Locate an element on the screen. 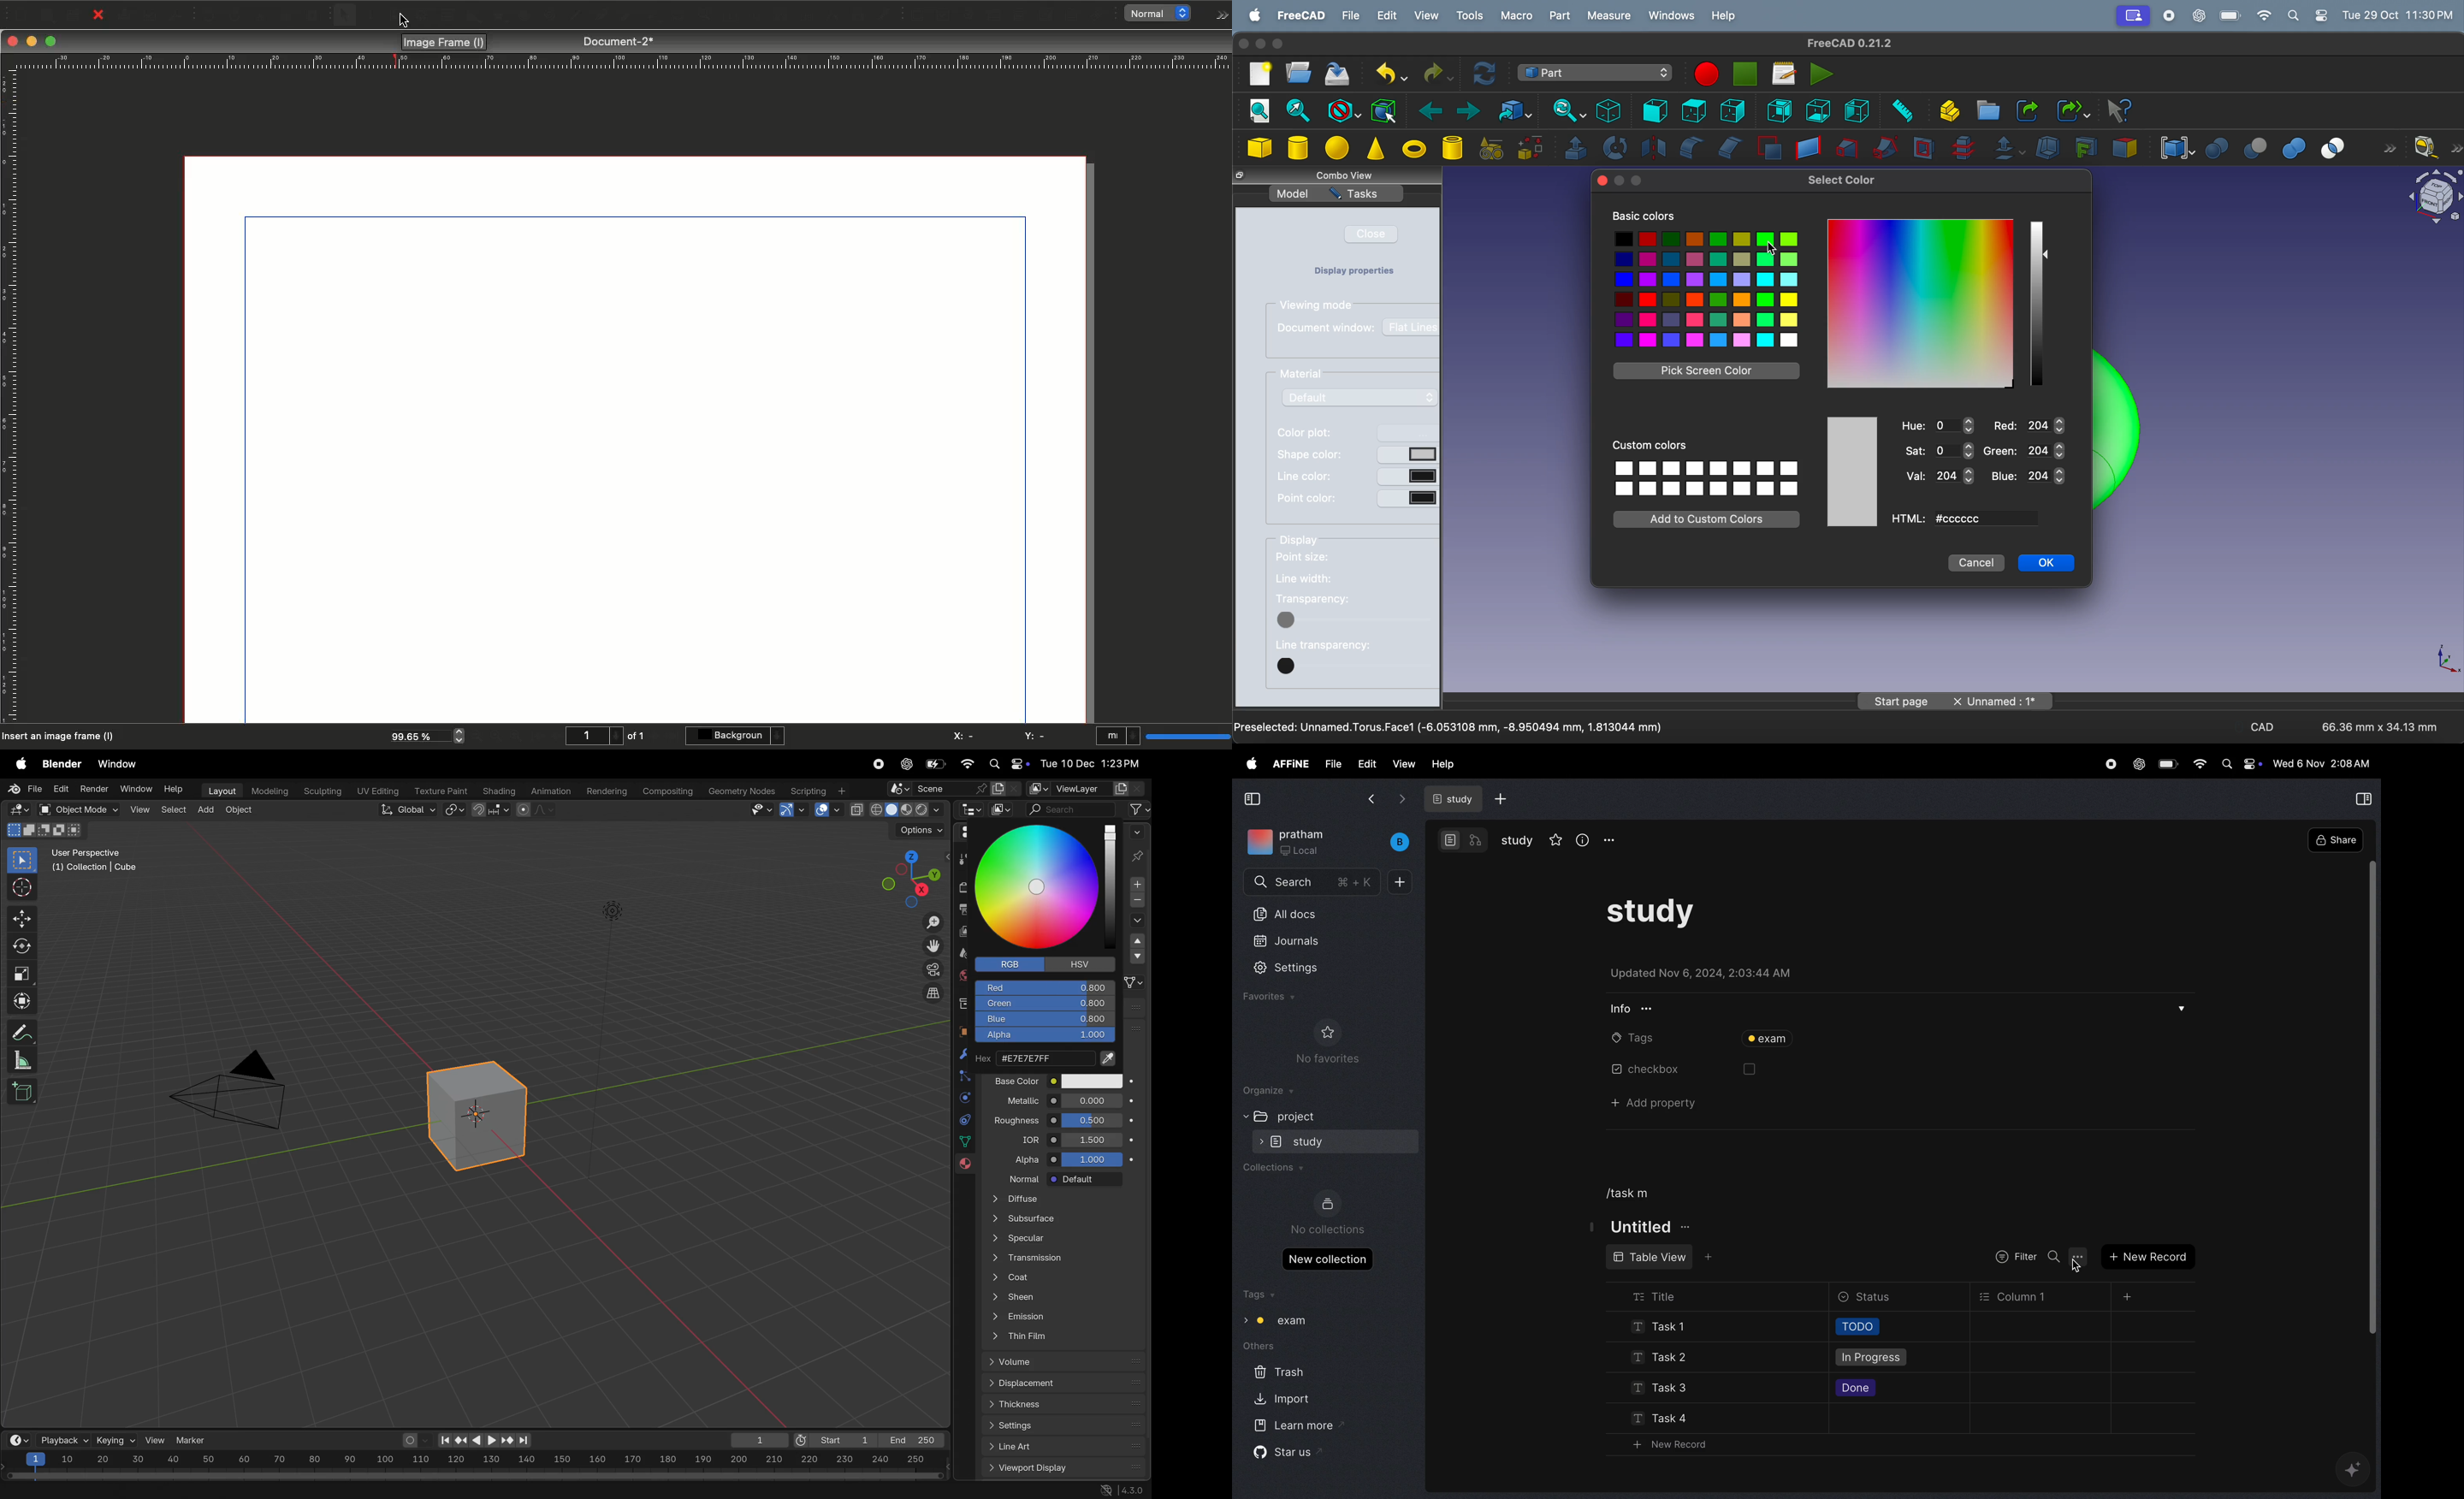  time and date is located at coordinates (2400, 14).